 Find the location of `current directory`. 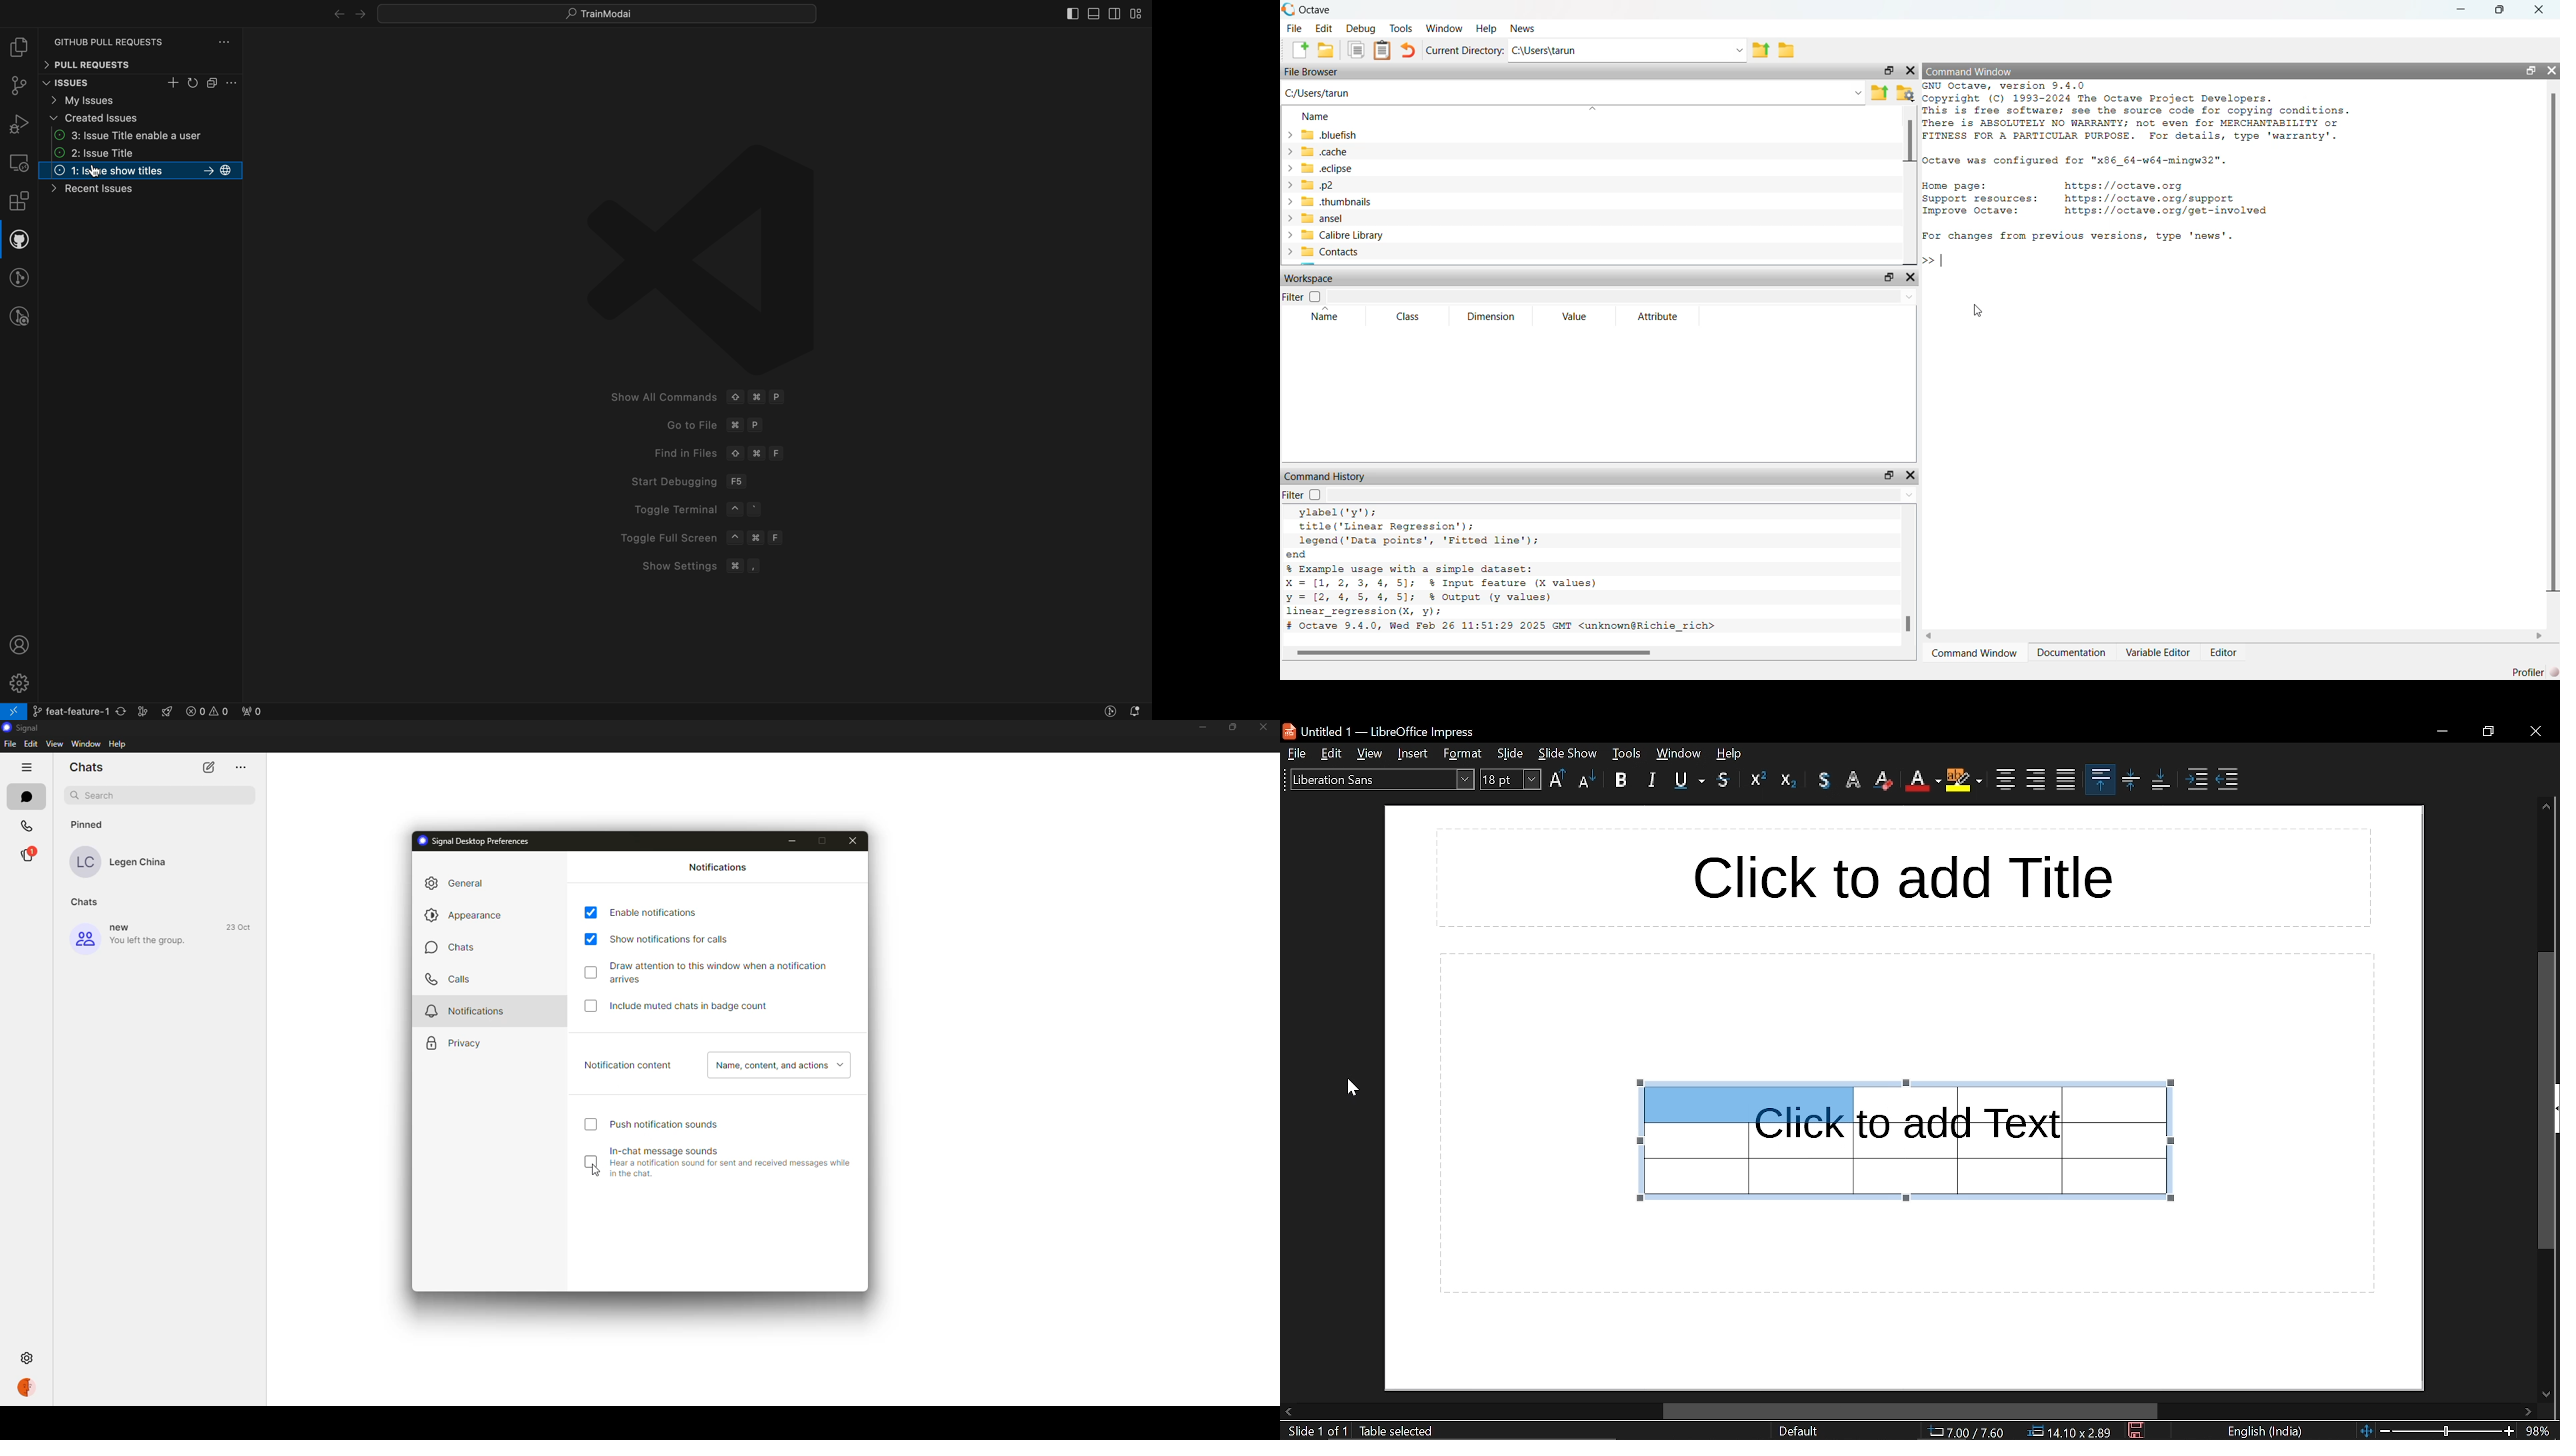

current directory is located at coordinates (1464, 50).